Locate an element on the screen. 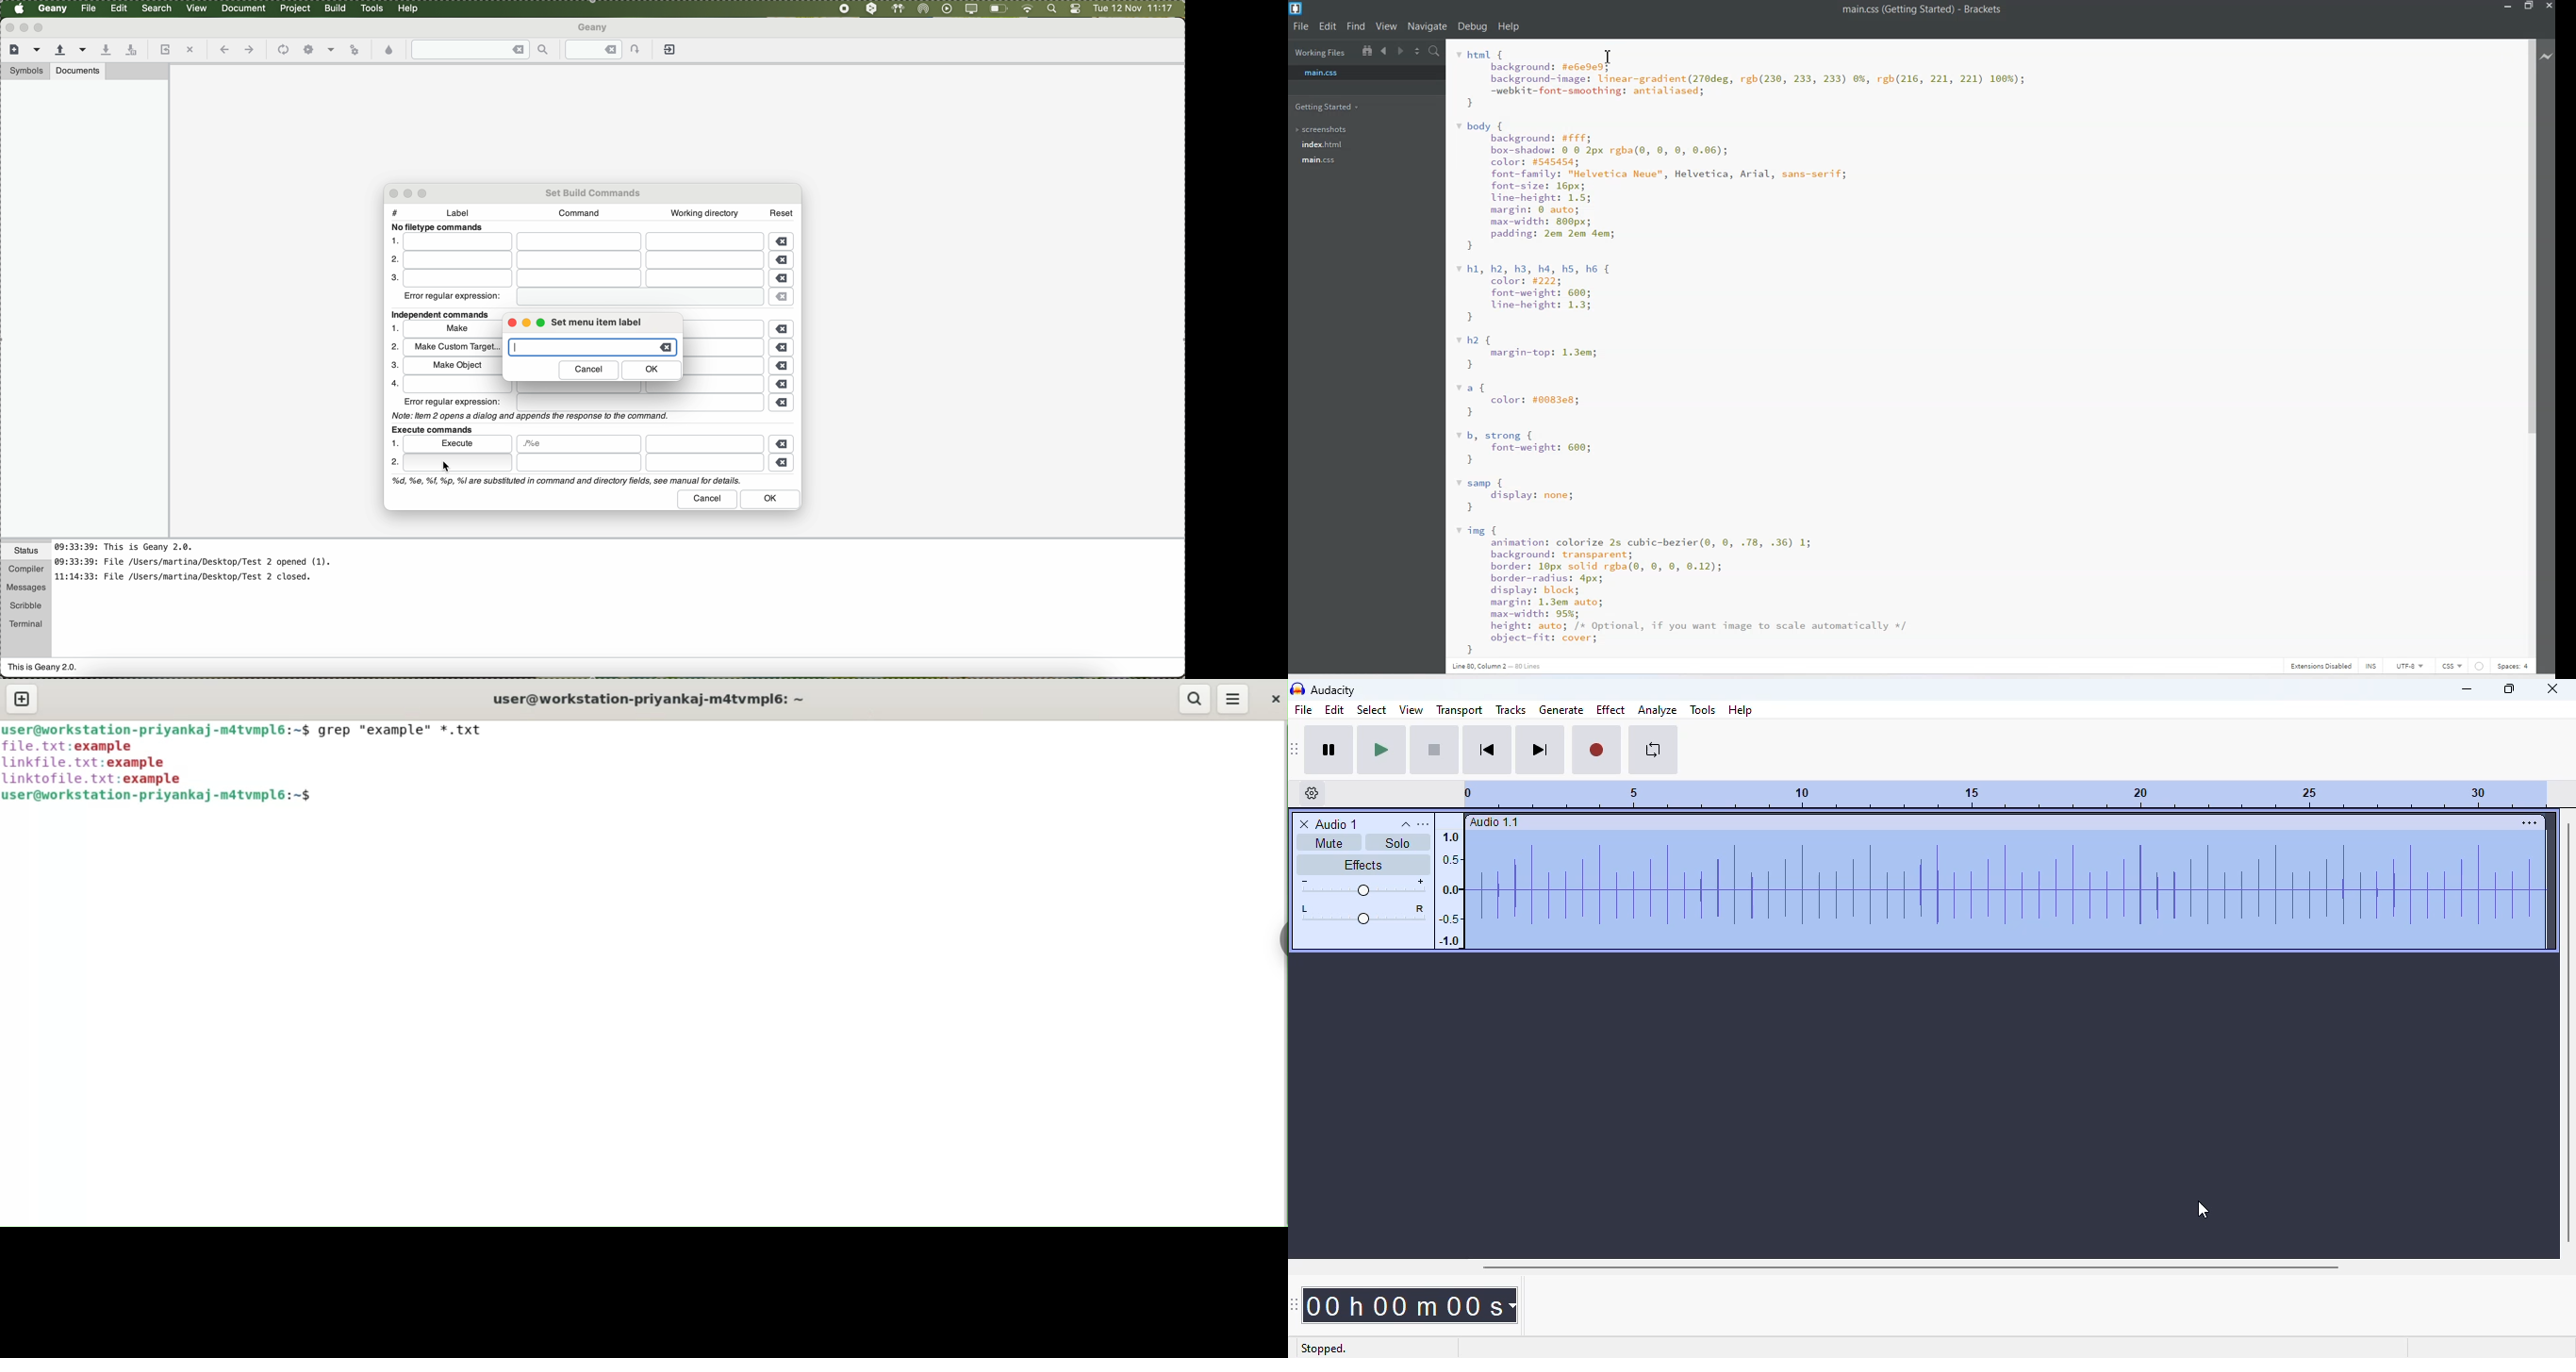 The width and height of the screenshot is (2576, 1372). Text 2 is located at coordinates (1771, 346).